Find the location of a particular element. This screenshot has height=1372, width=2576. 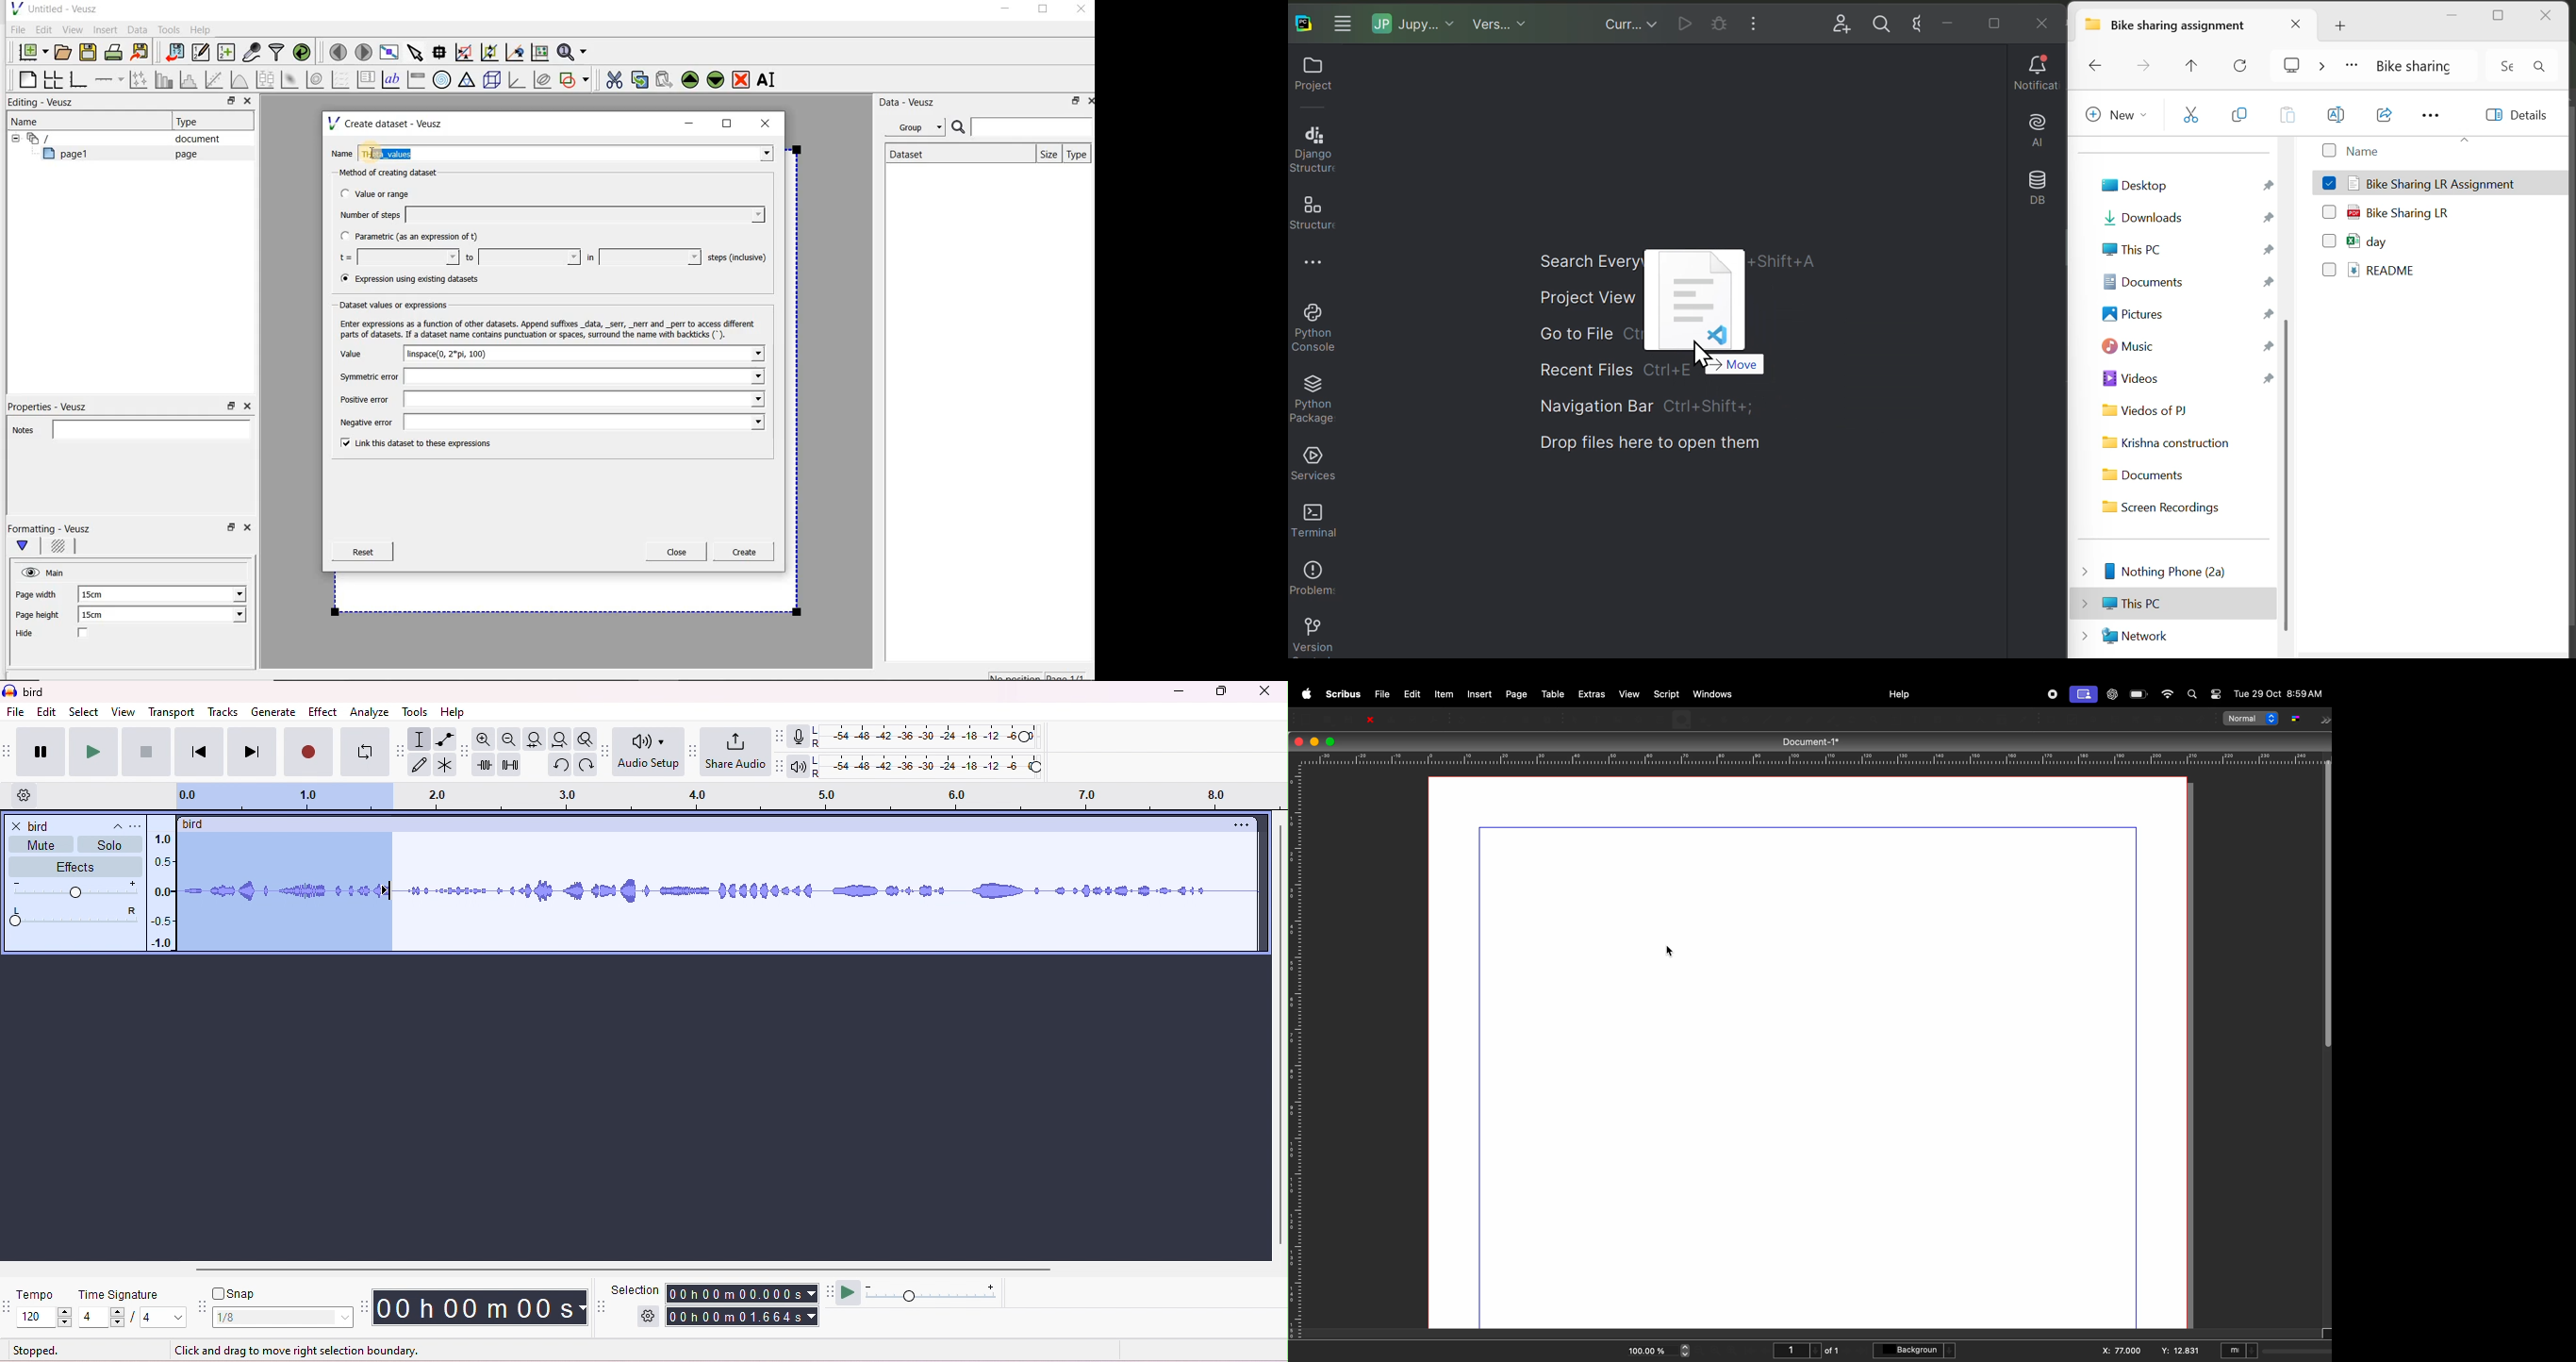

Jupiter notebook is located at coordinates (1418, 23).